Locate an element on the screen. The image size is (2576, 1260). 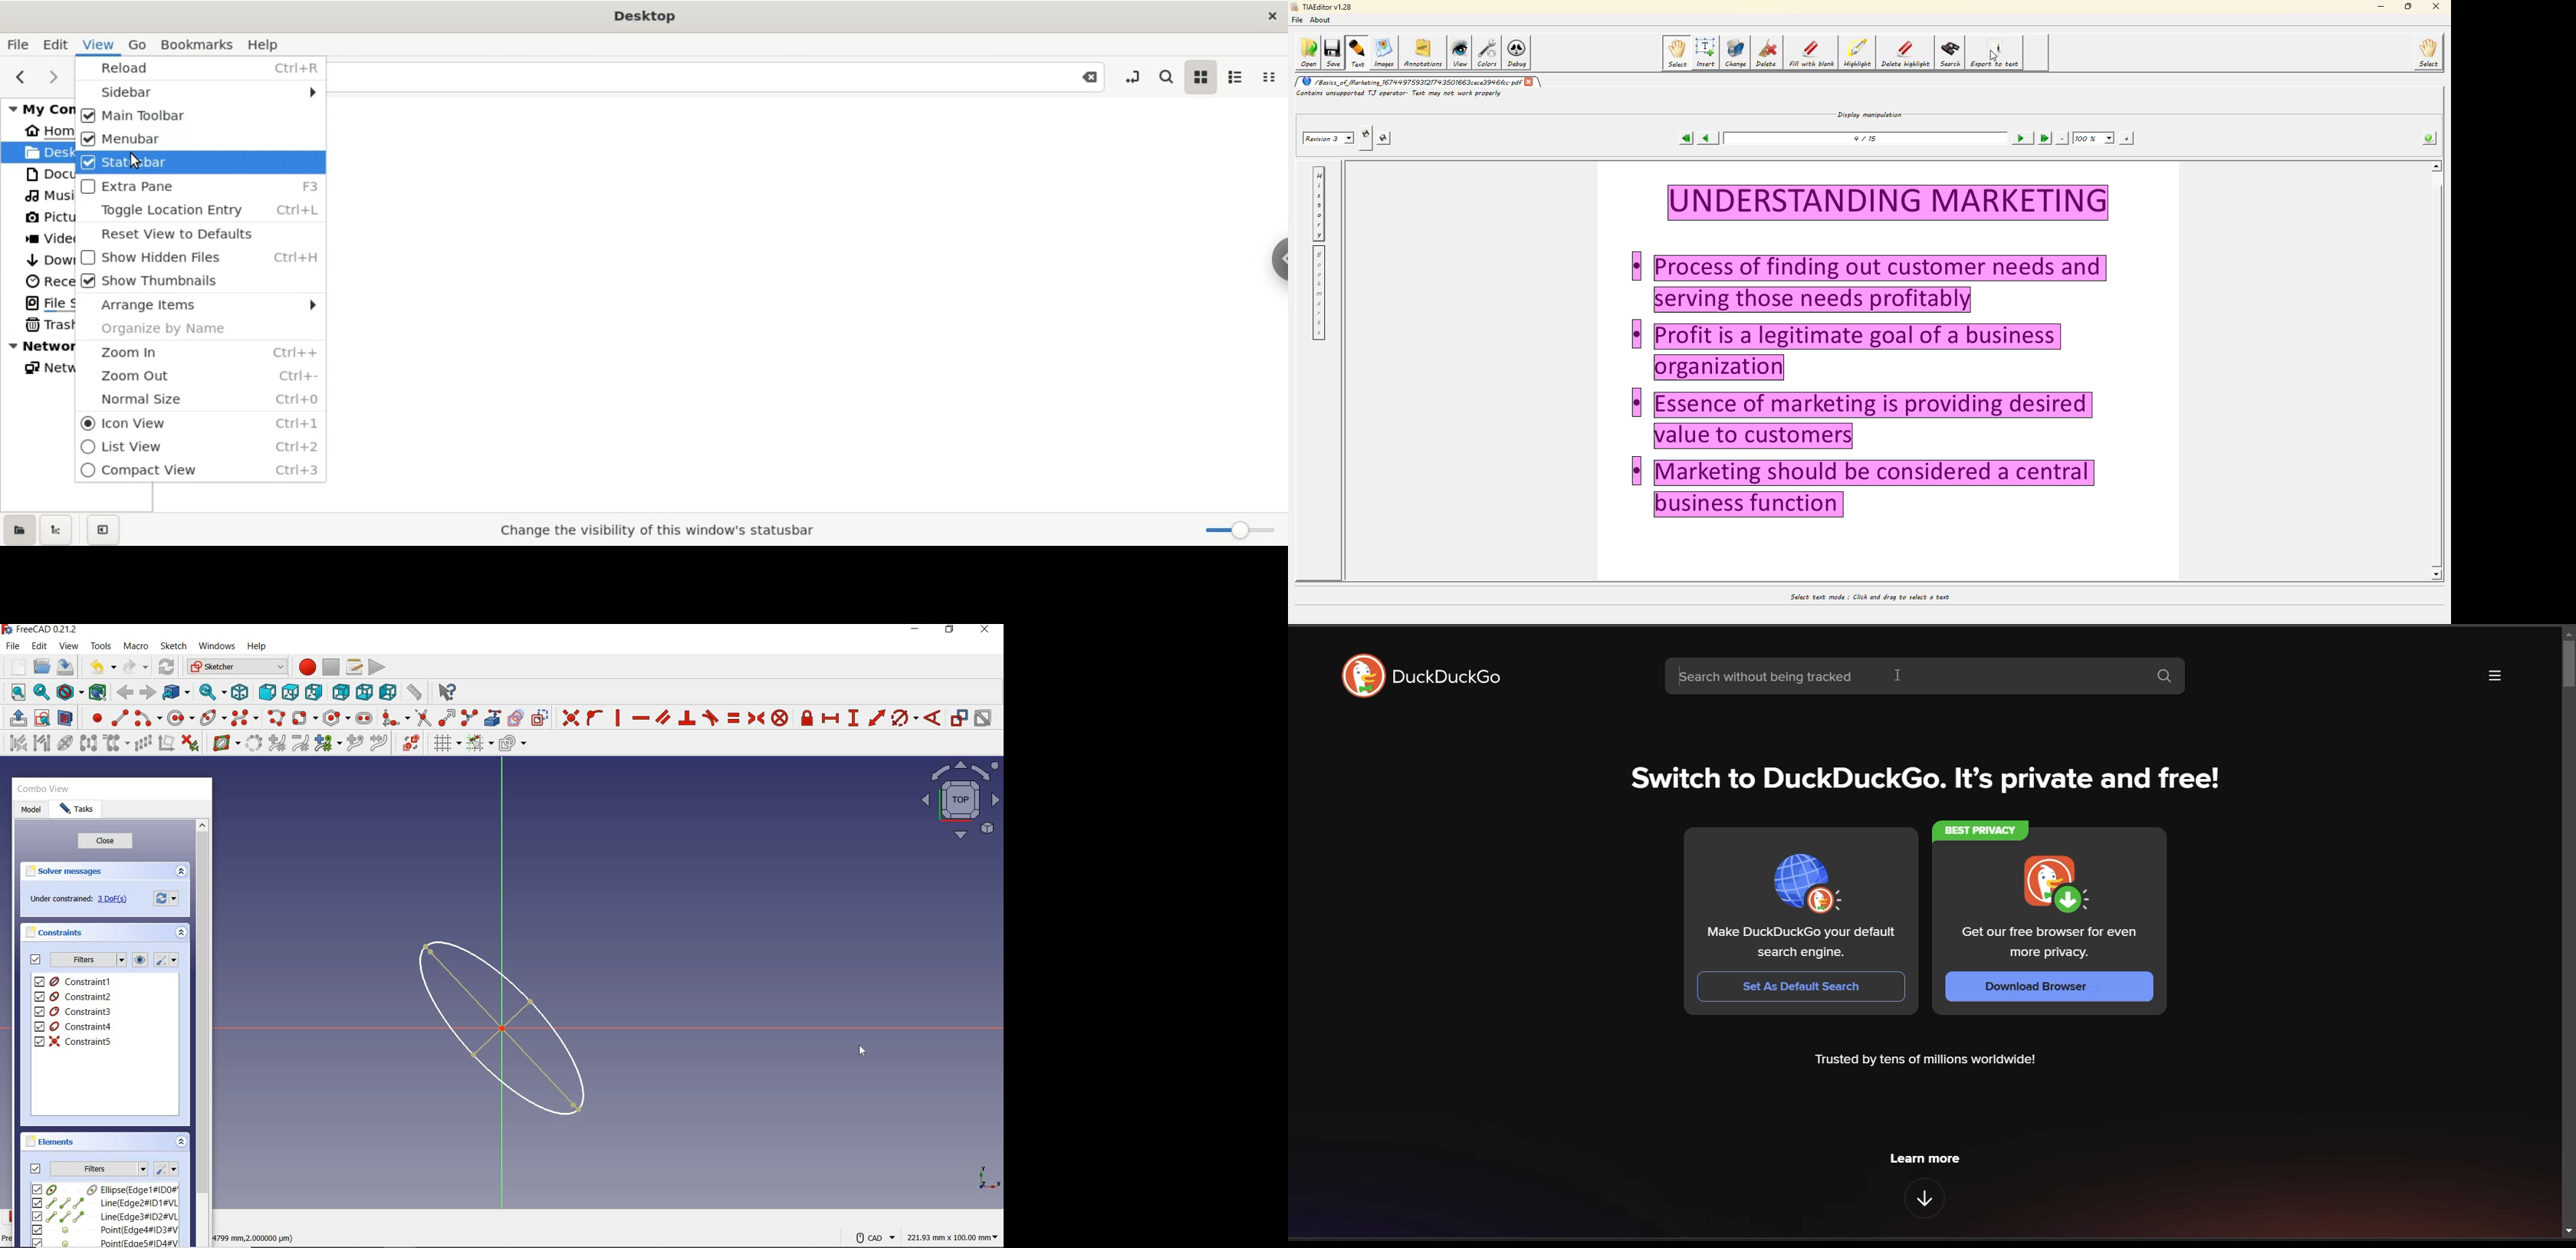
isometric is located at coordinates (240, 692).